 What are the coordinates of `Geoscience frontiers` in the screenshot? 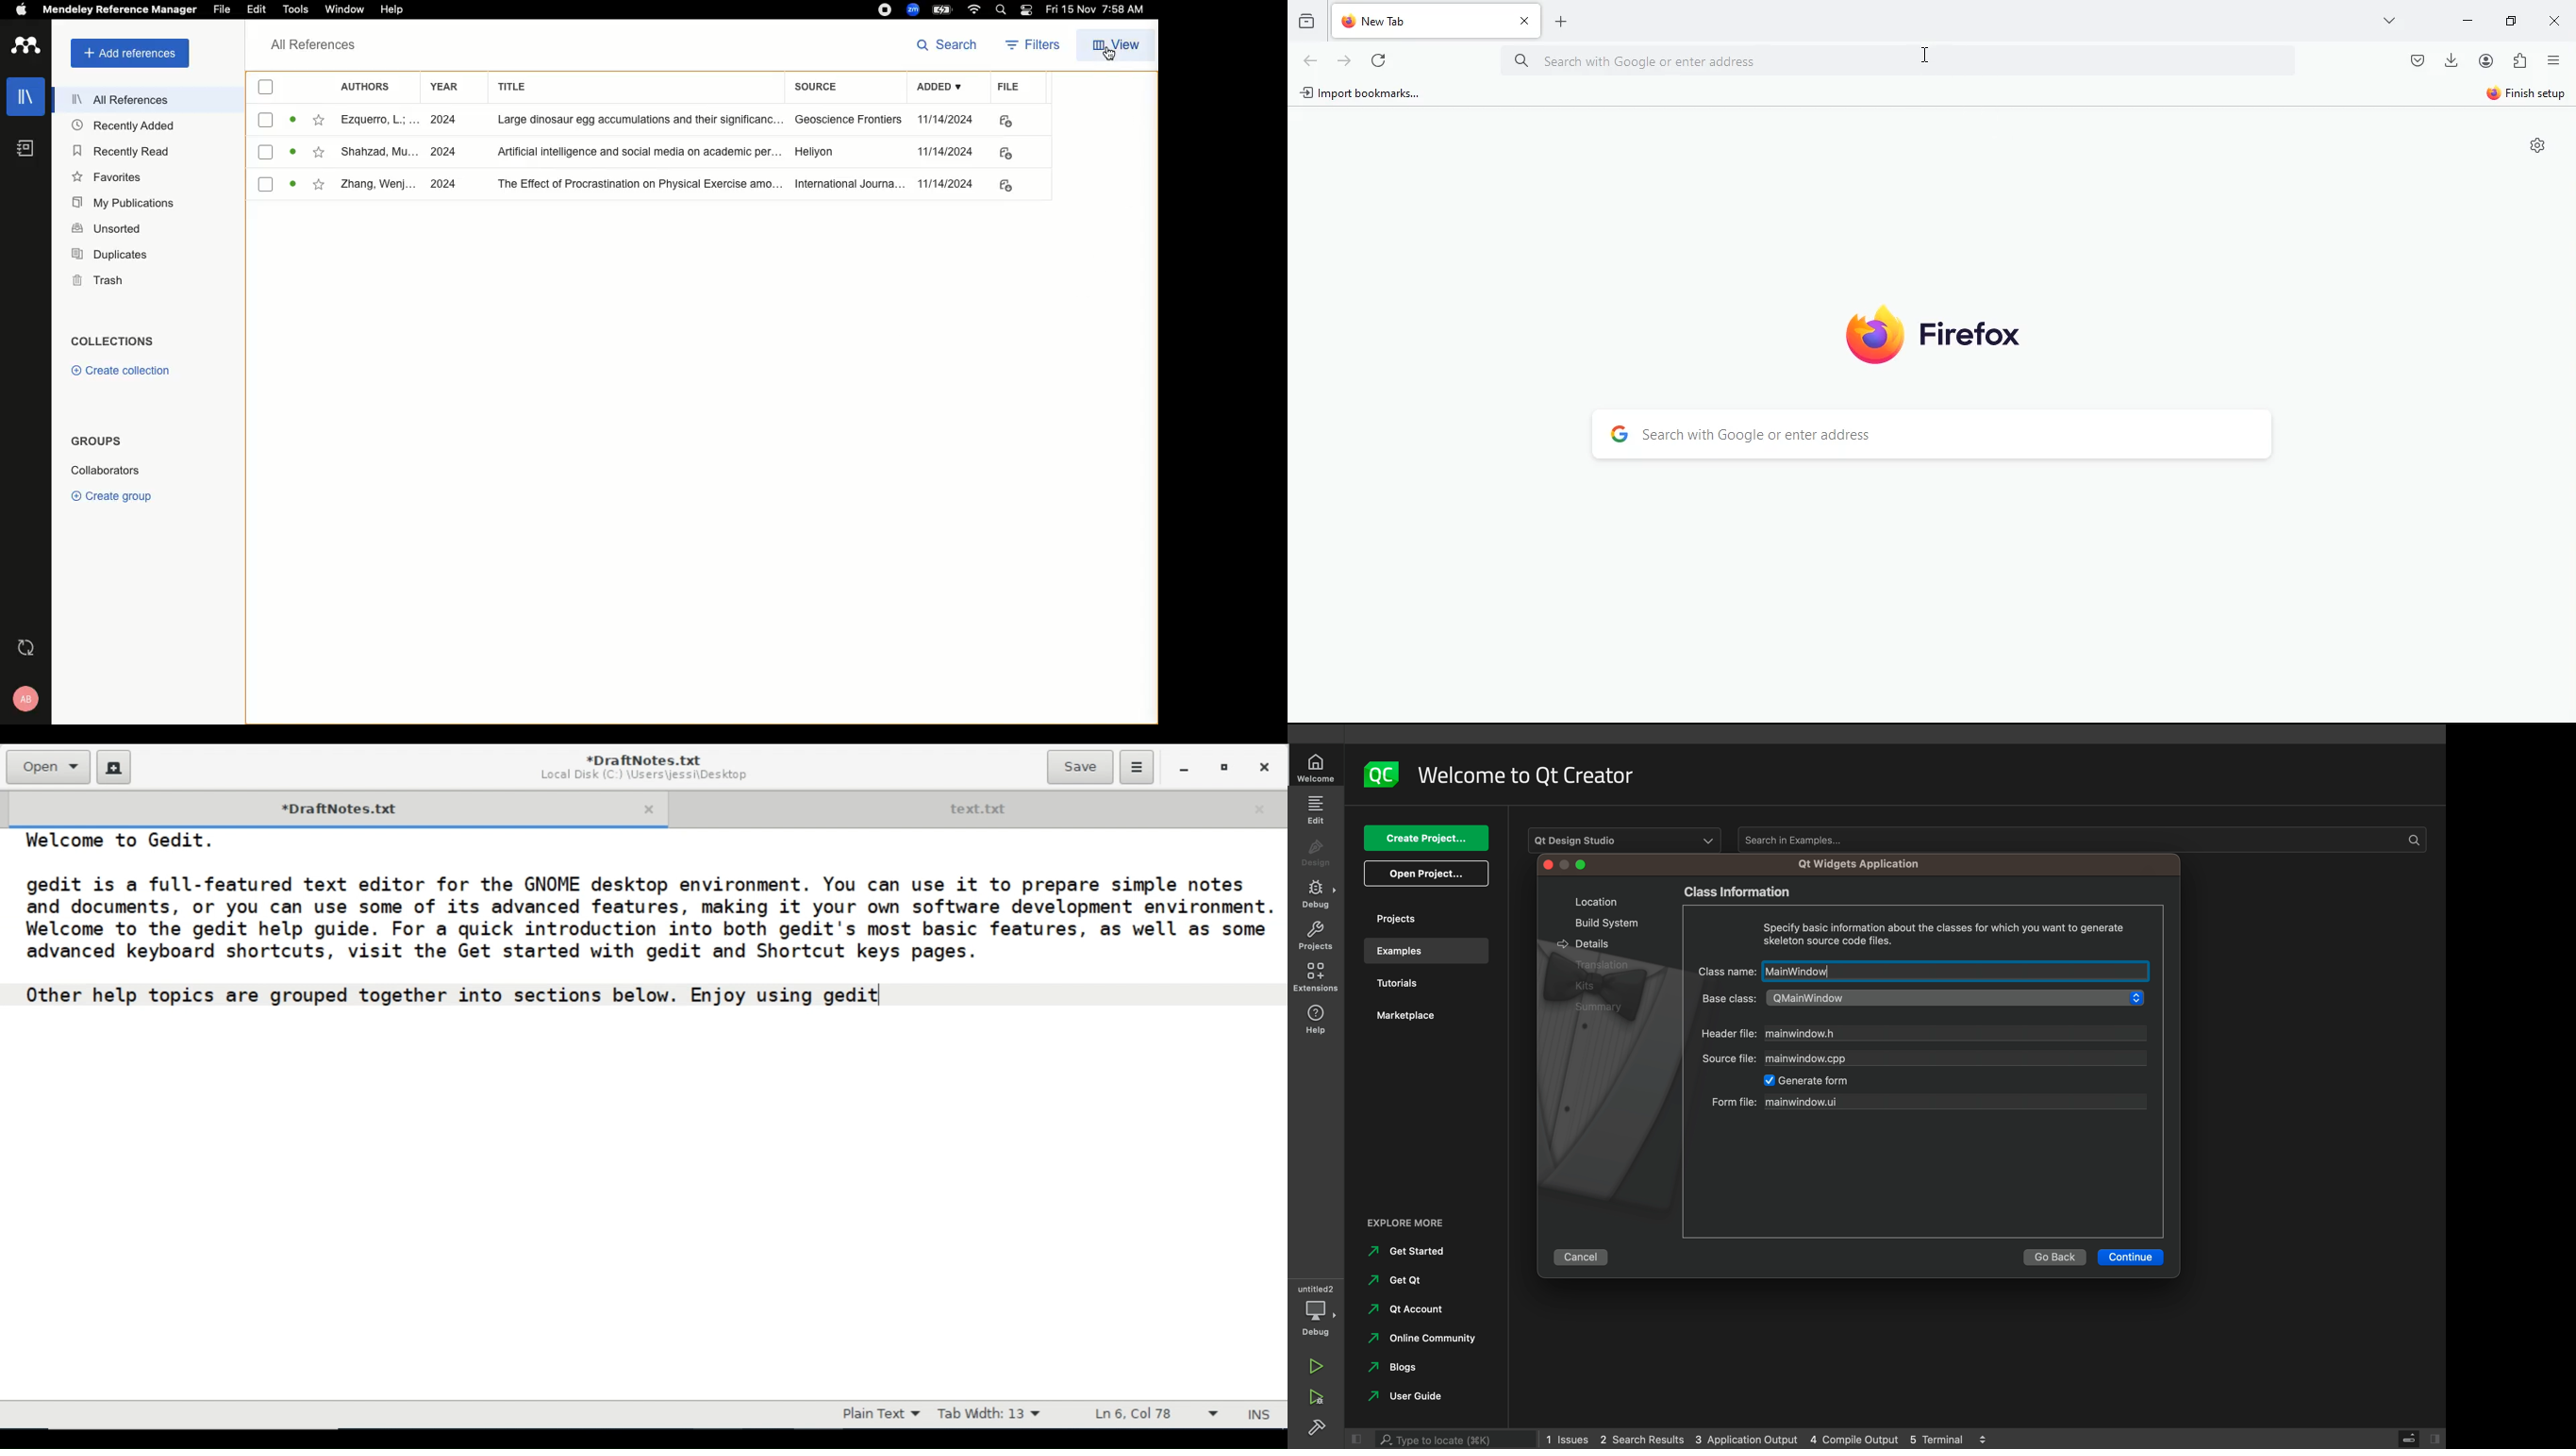 It's located at (844, 119).